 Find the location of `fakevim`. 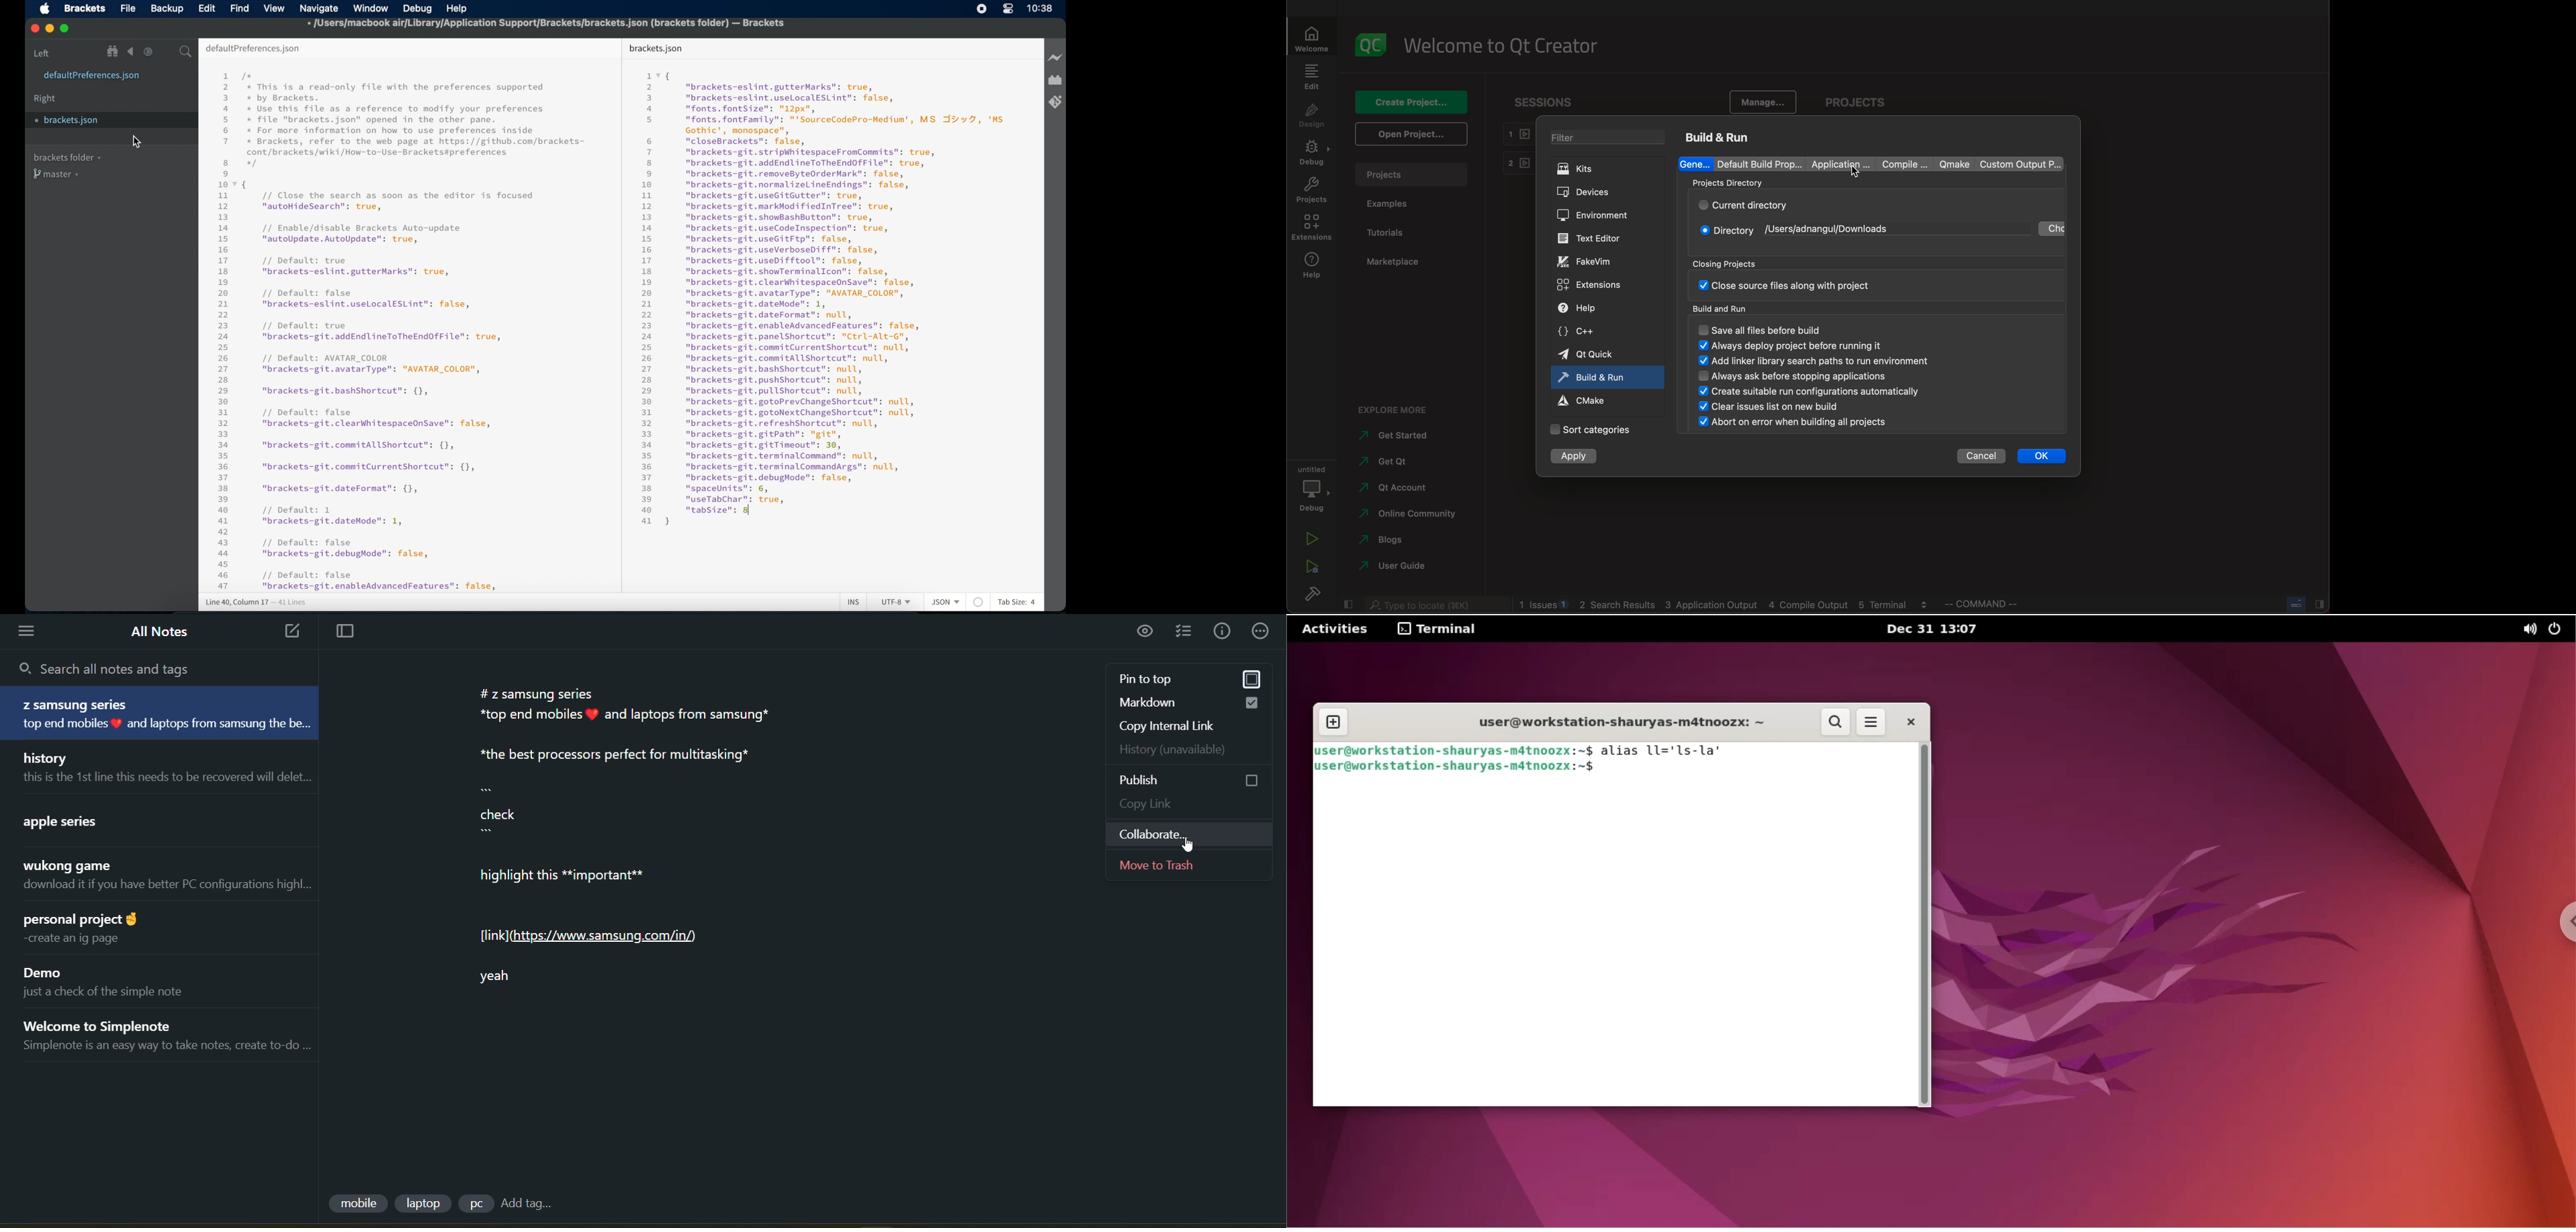

fakevim is located at coordinates (1598, 262).